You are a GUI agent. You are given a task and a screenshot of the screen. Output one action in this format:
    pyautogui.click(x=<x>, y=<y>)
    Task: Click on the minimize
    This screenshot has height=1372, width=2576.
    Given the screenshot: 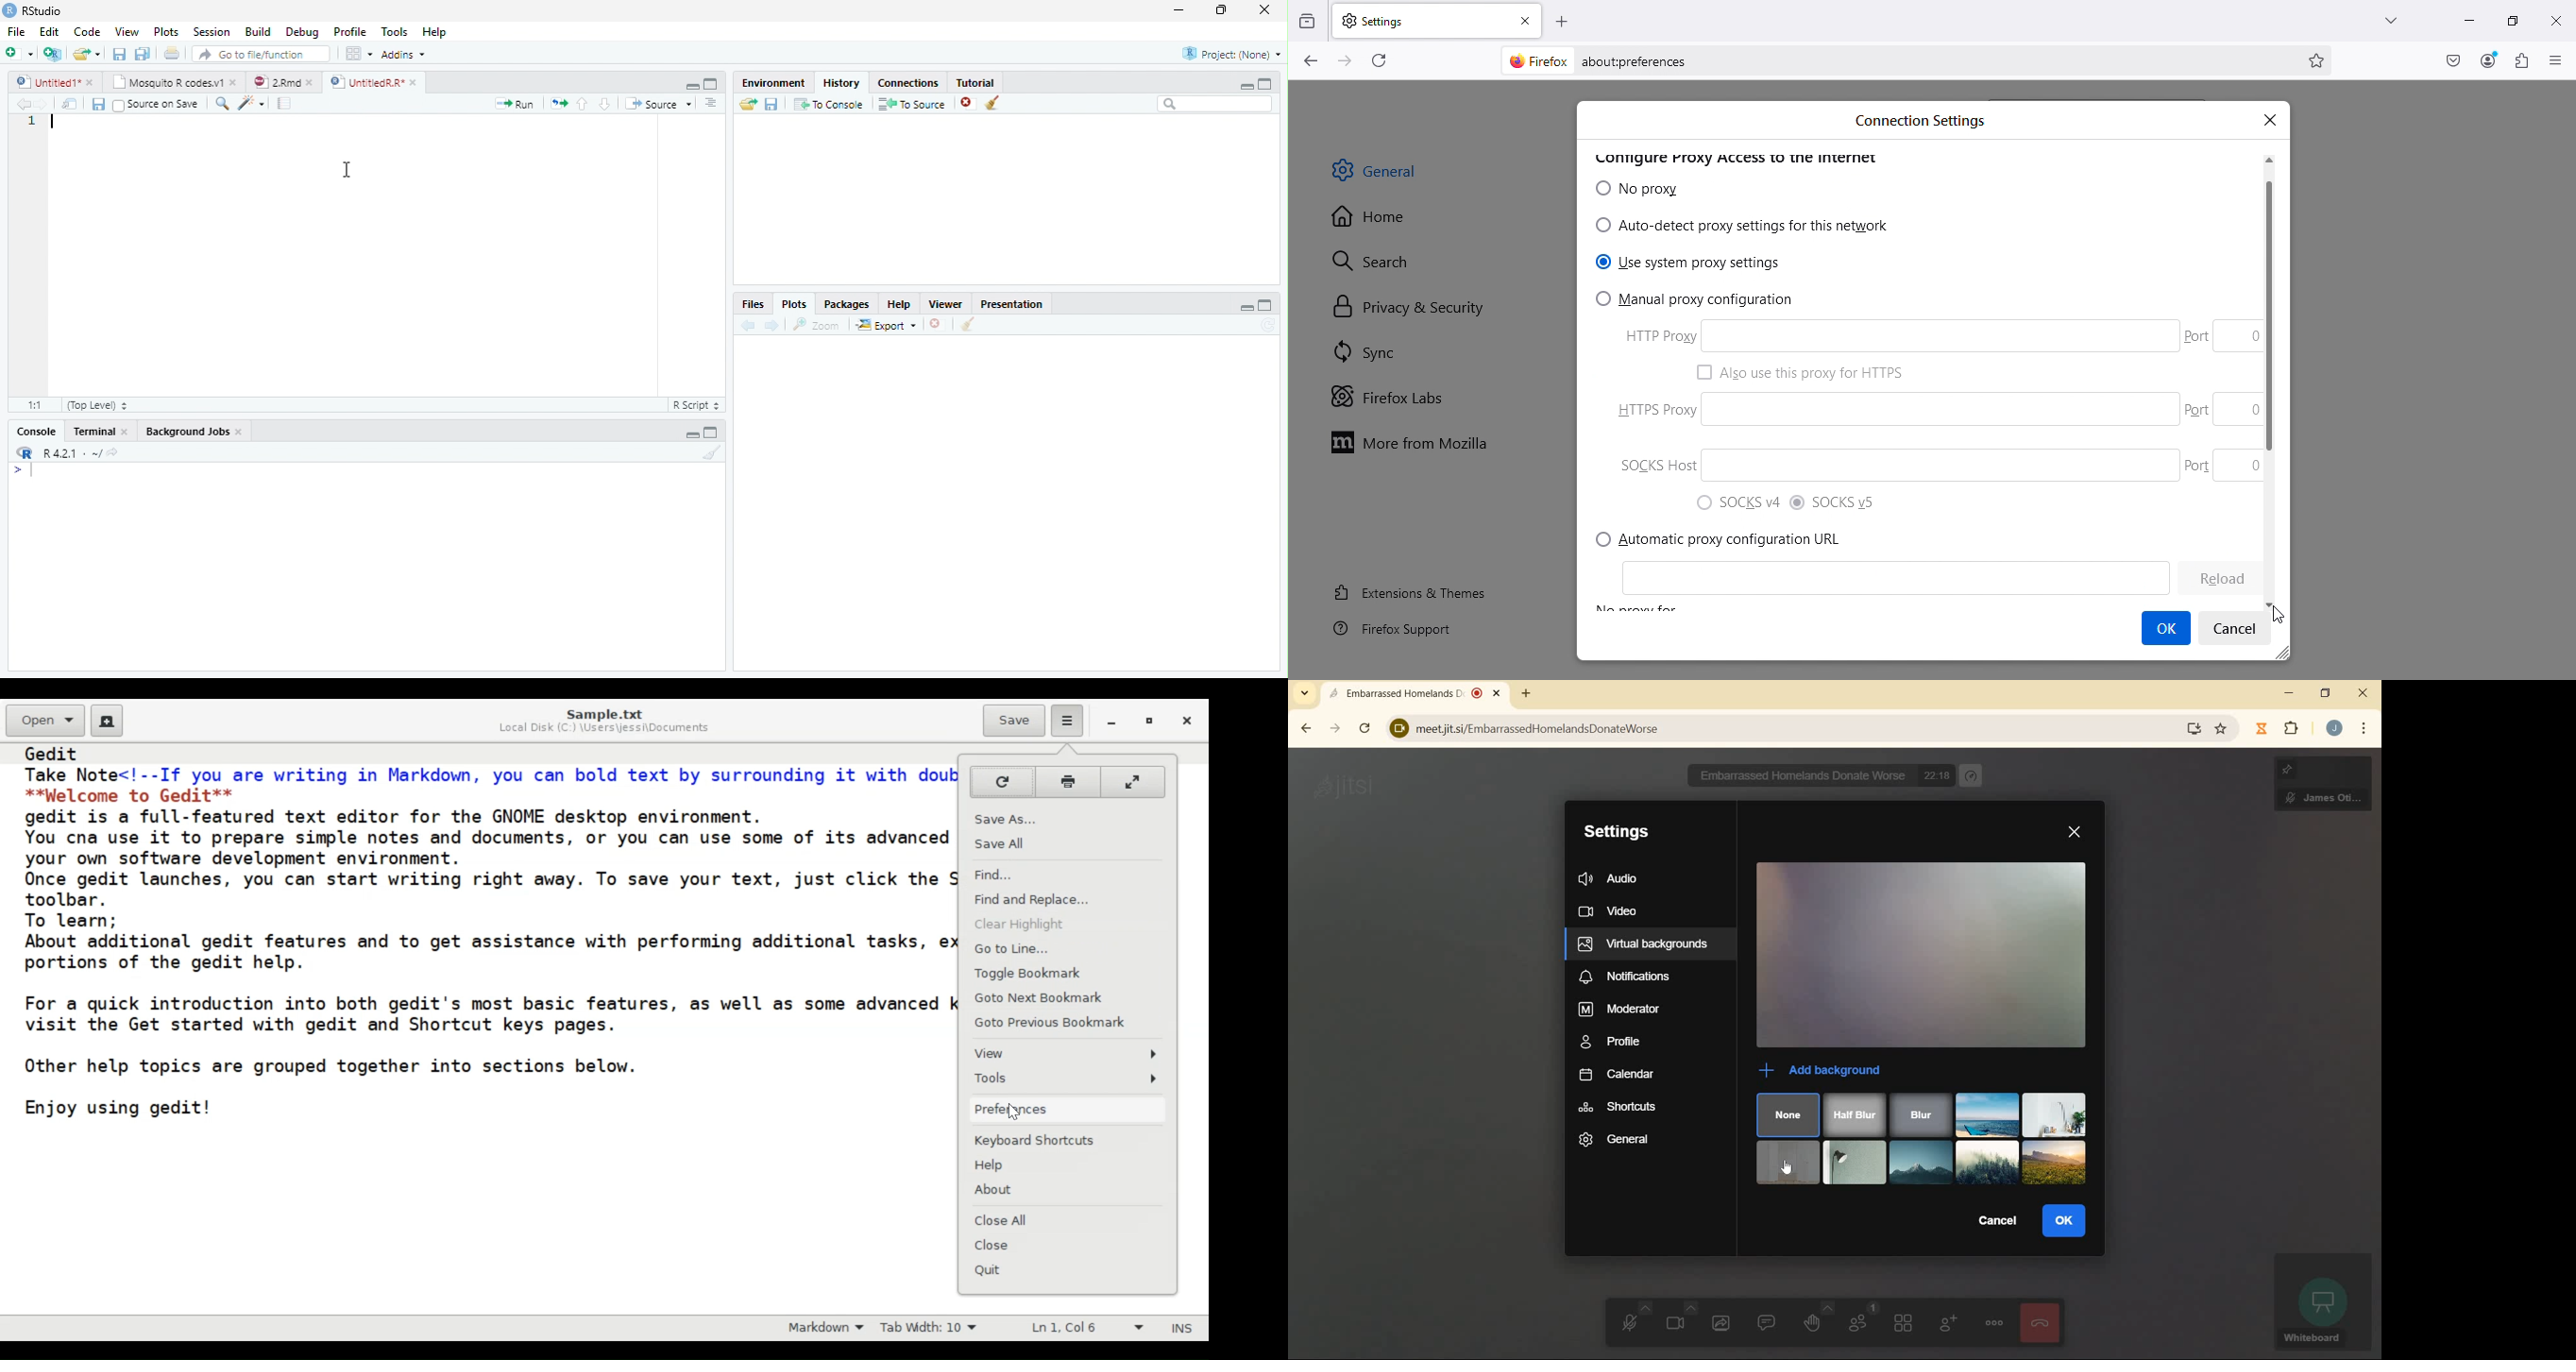 What is the action you would take?
    pyautogui.click(x=1244, y=86)
    